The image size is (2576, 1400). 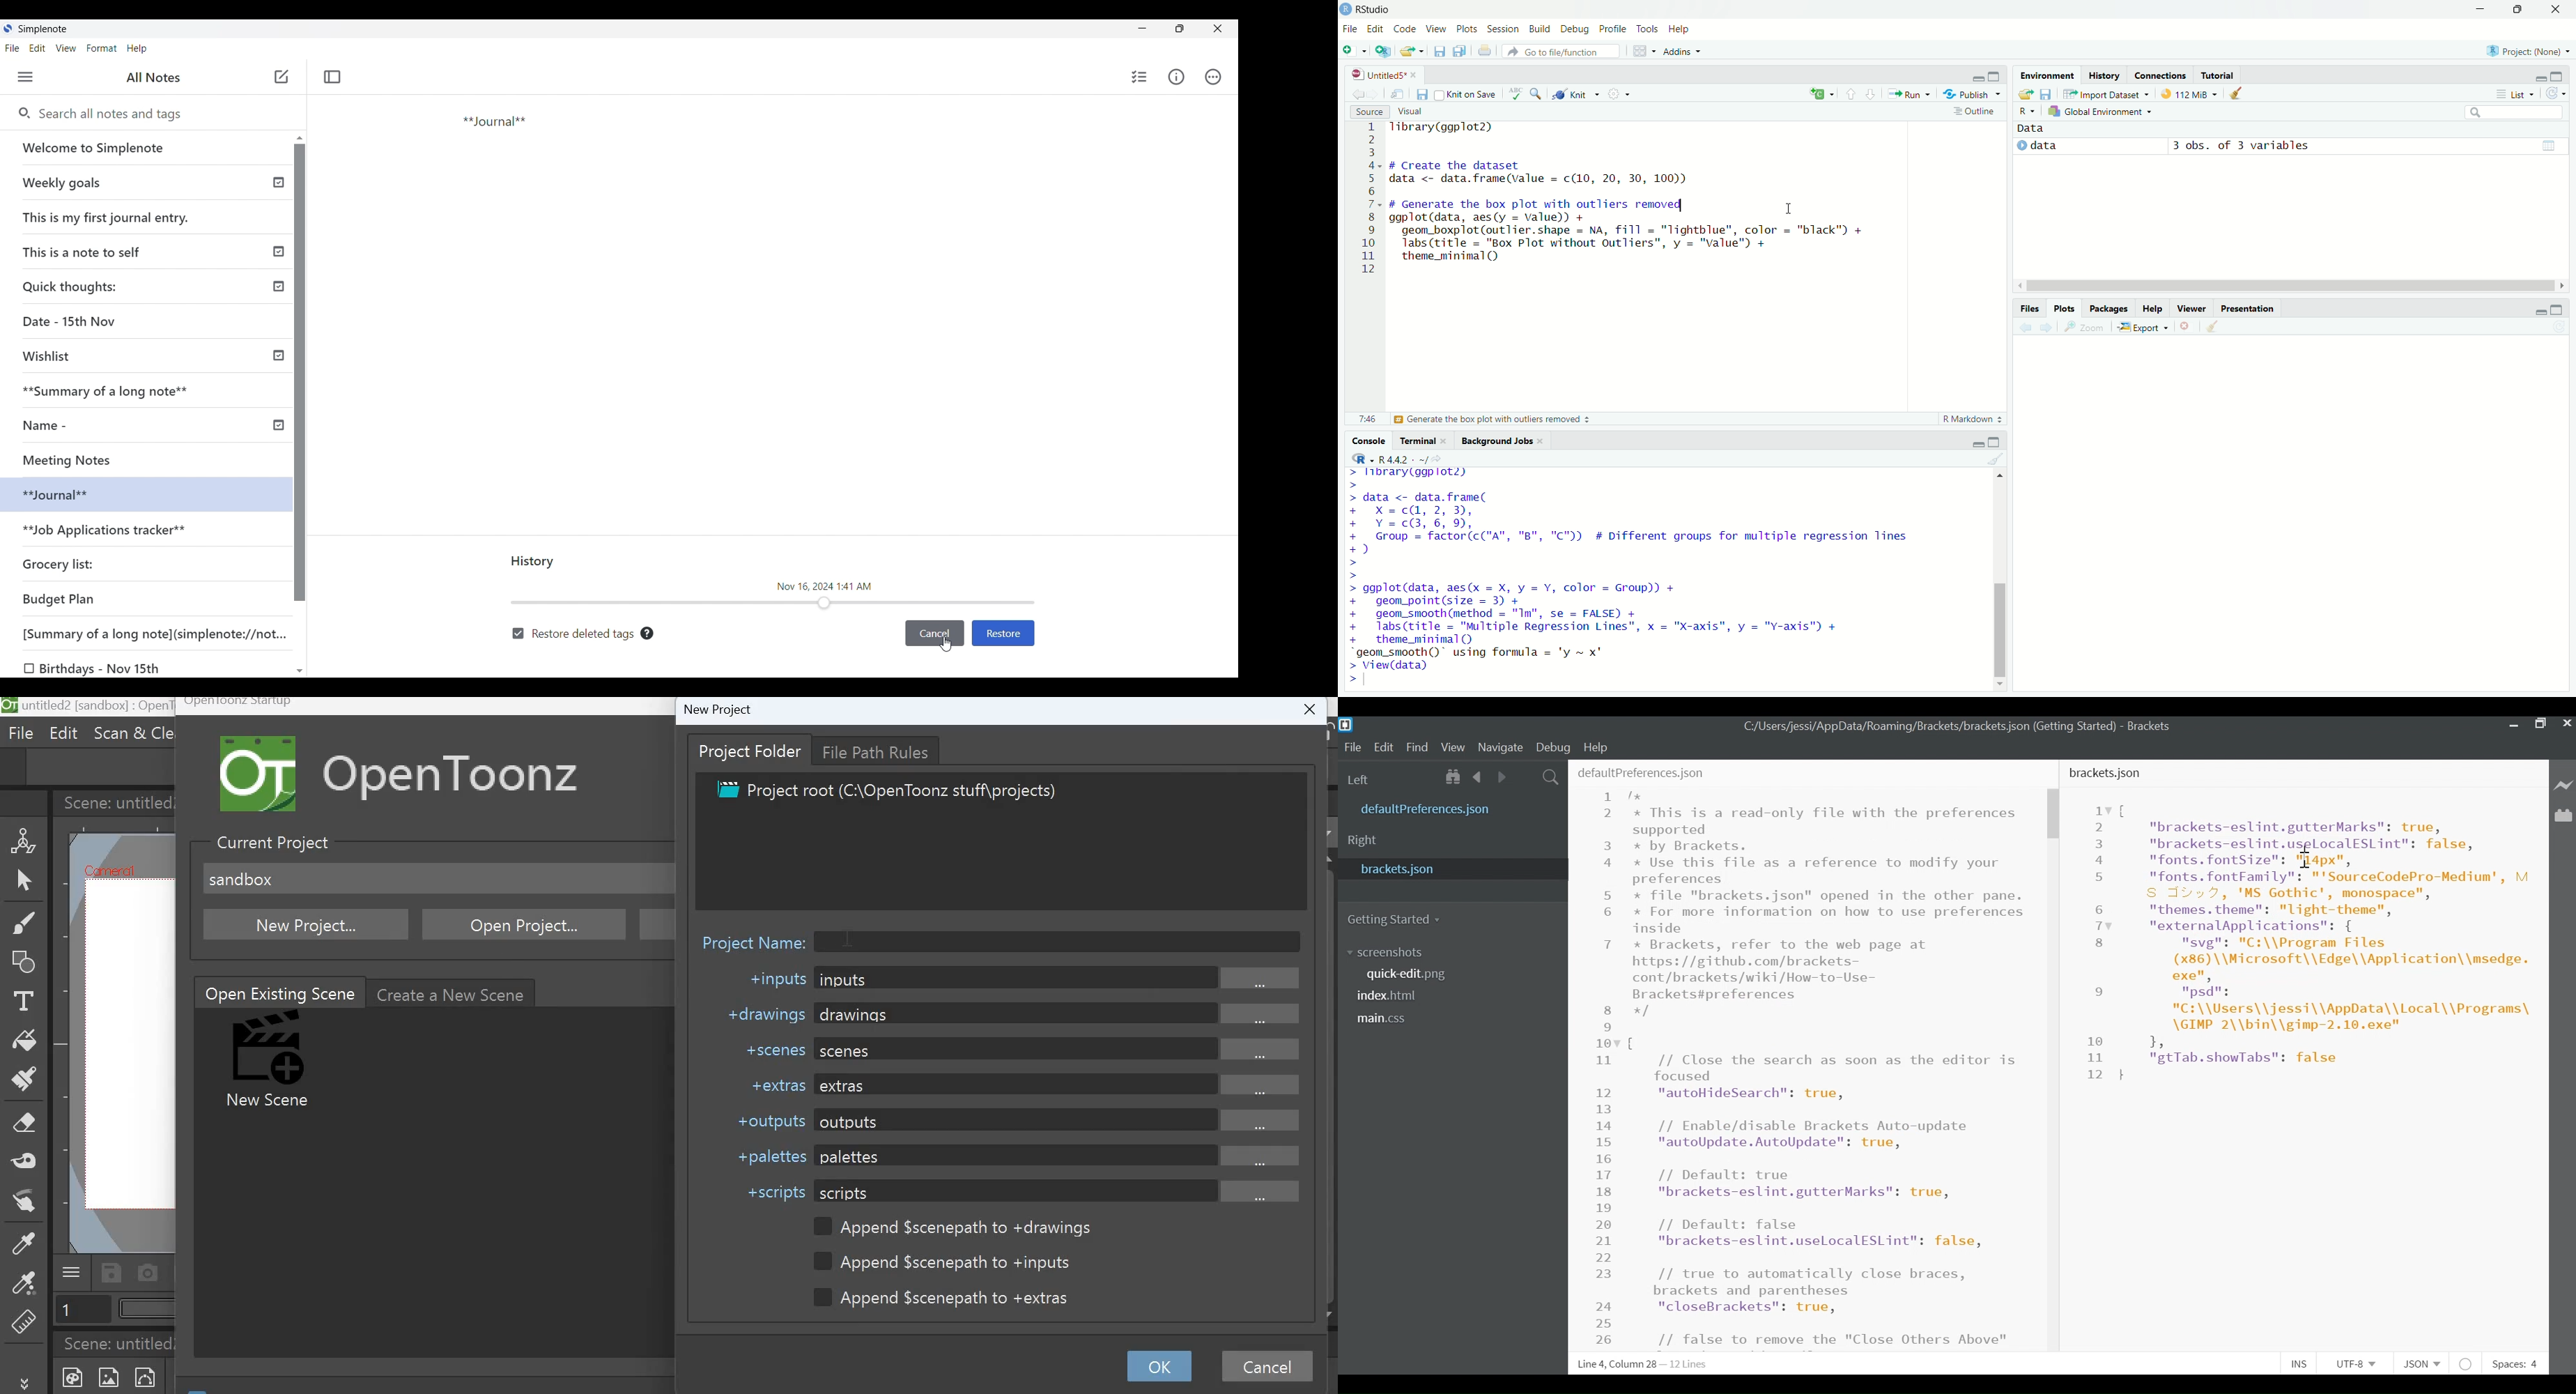 I want to click on Edit, so click(x=1375, y=28).